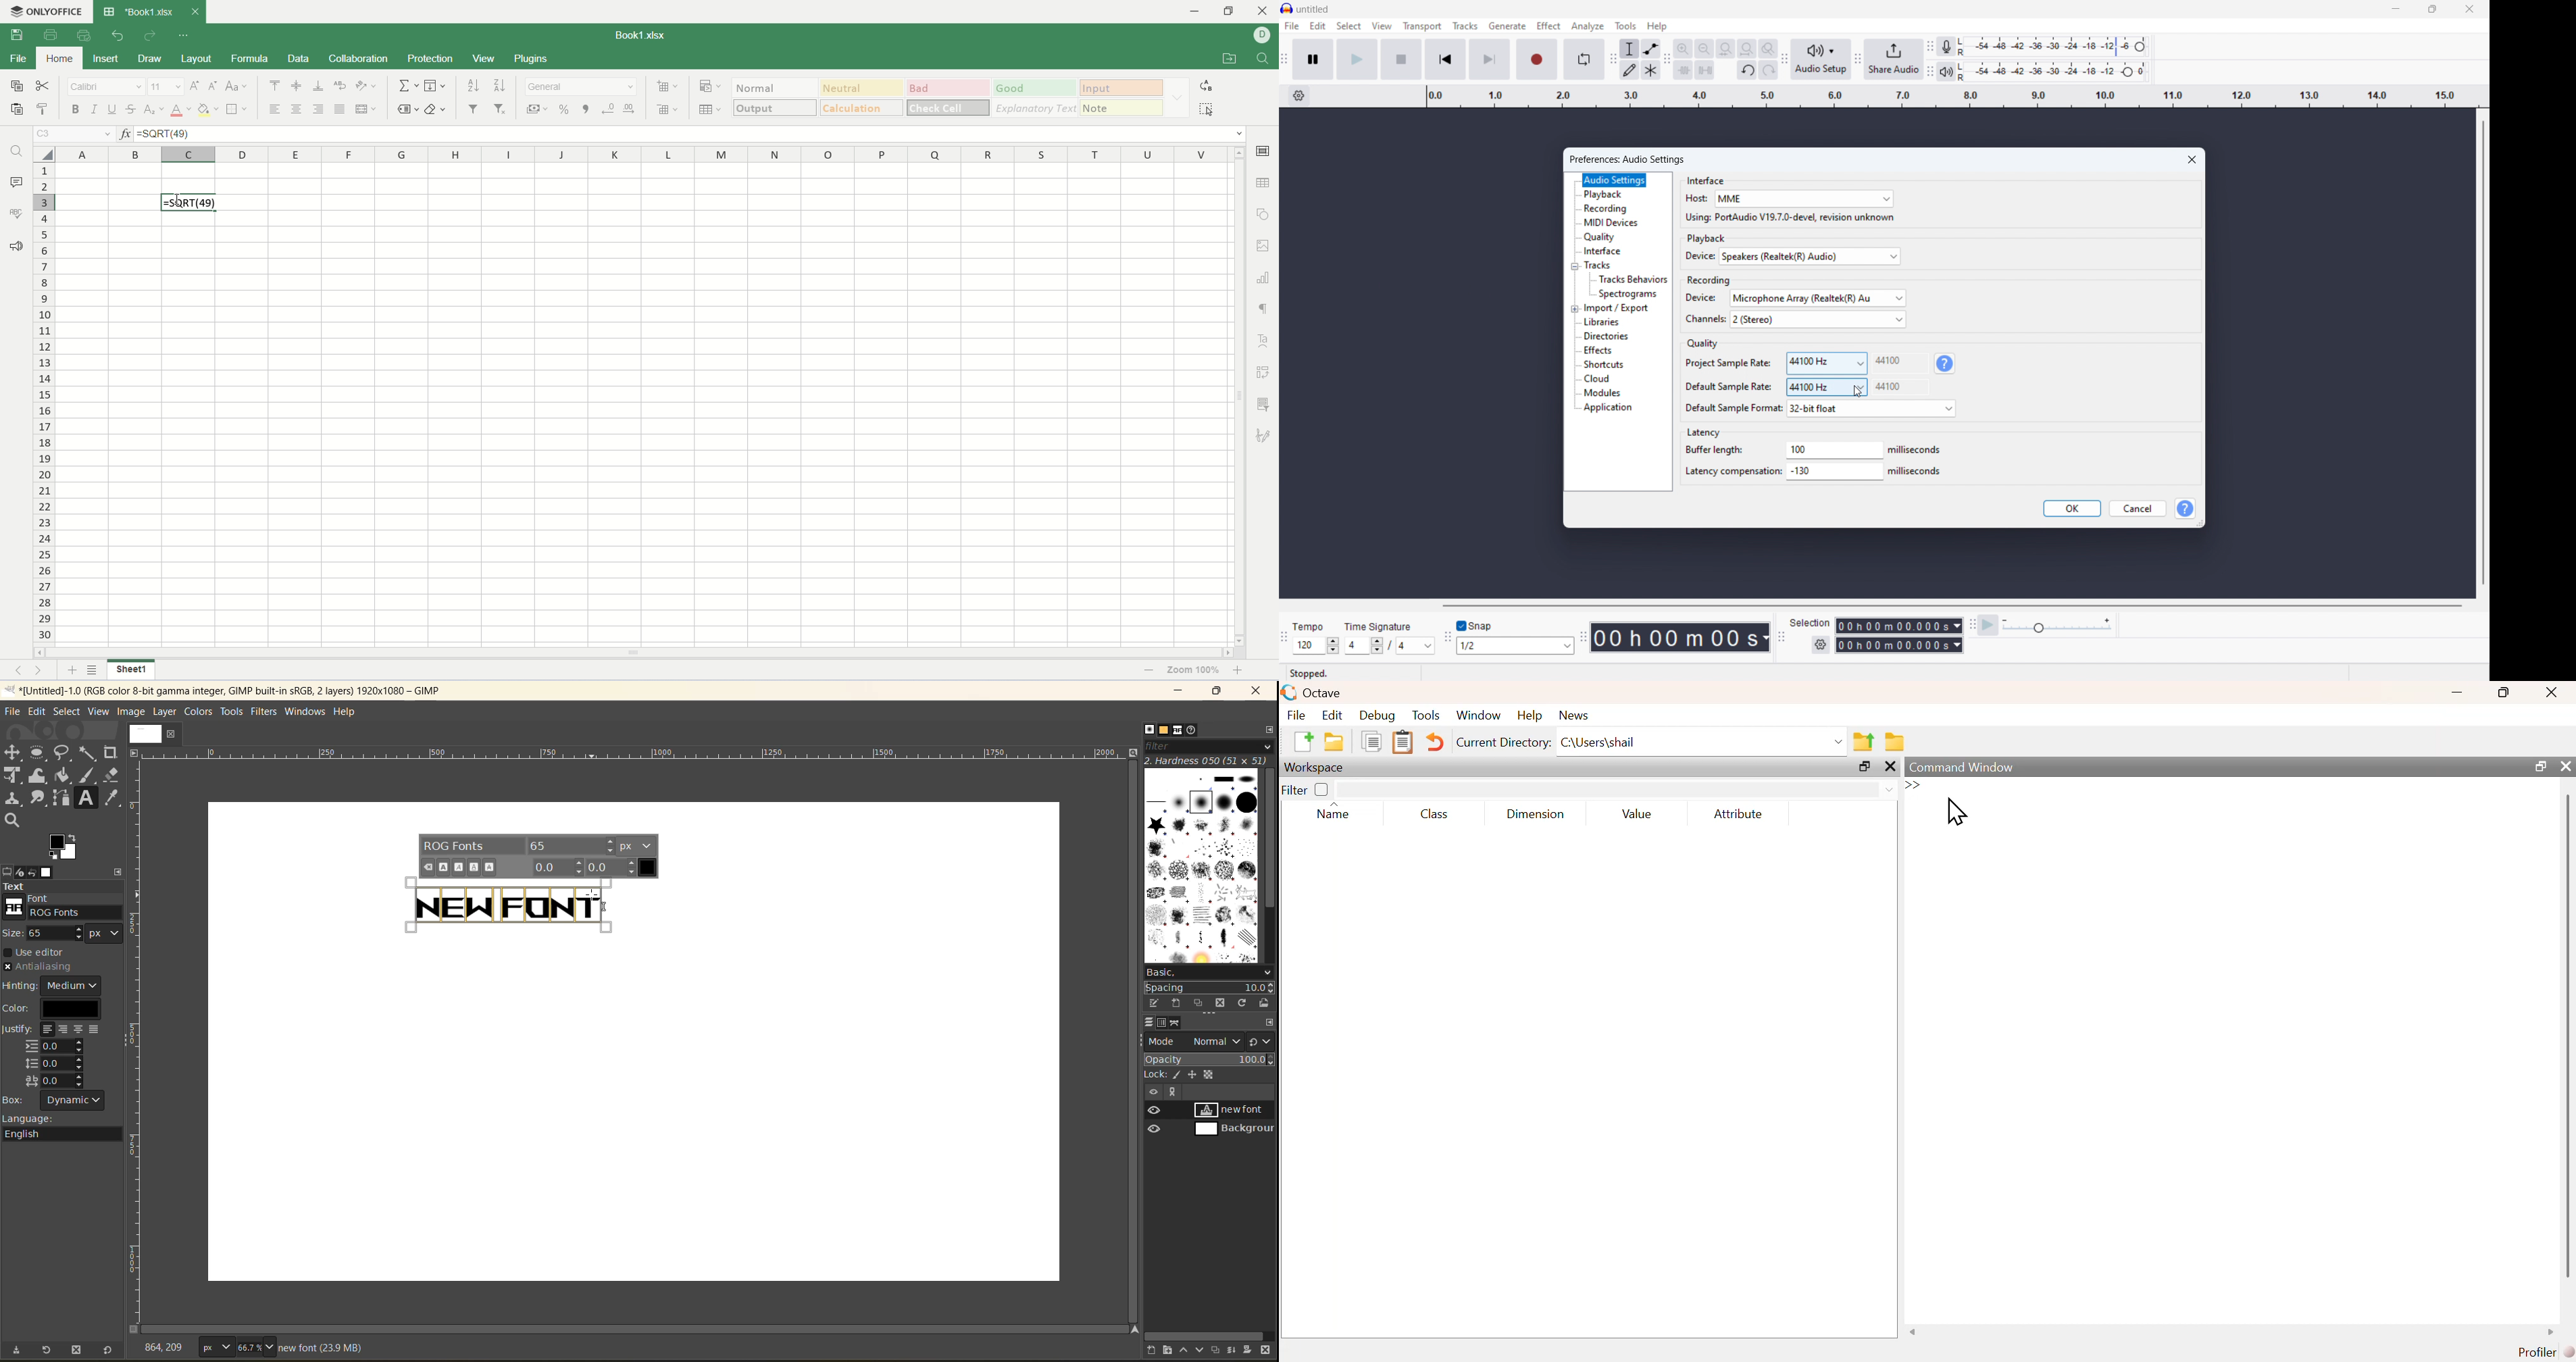 The width and height of the screenshot is (2576, 1372). Describe the element at coordinates (1812, 622) in the screenshot. I see `Selection` at that location.